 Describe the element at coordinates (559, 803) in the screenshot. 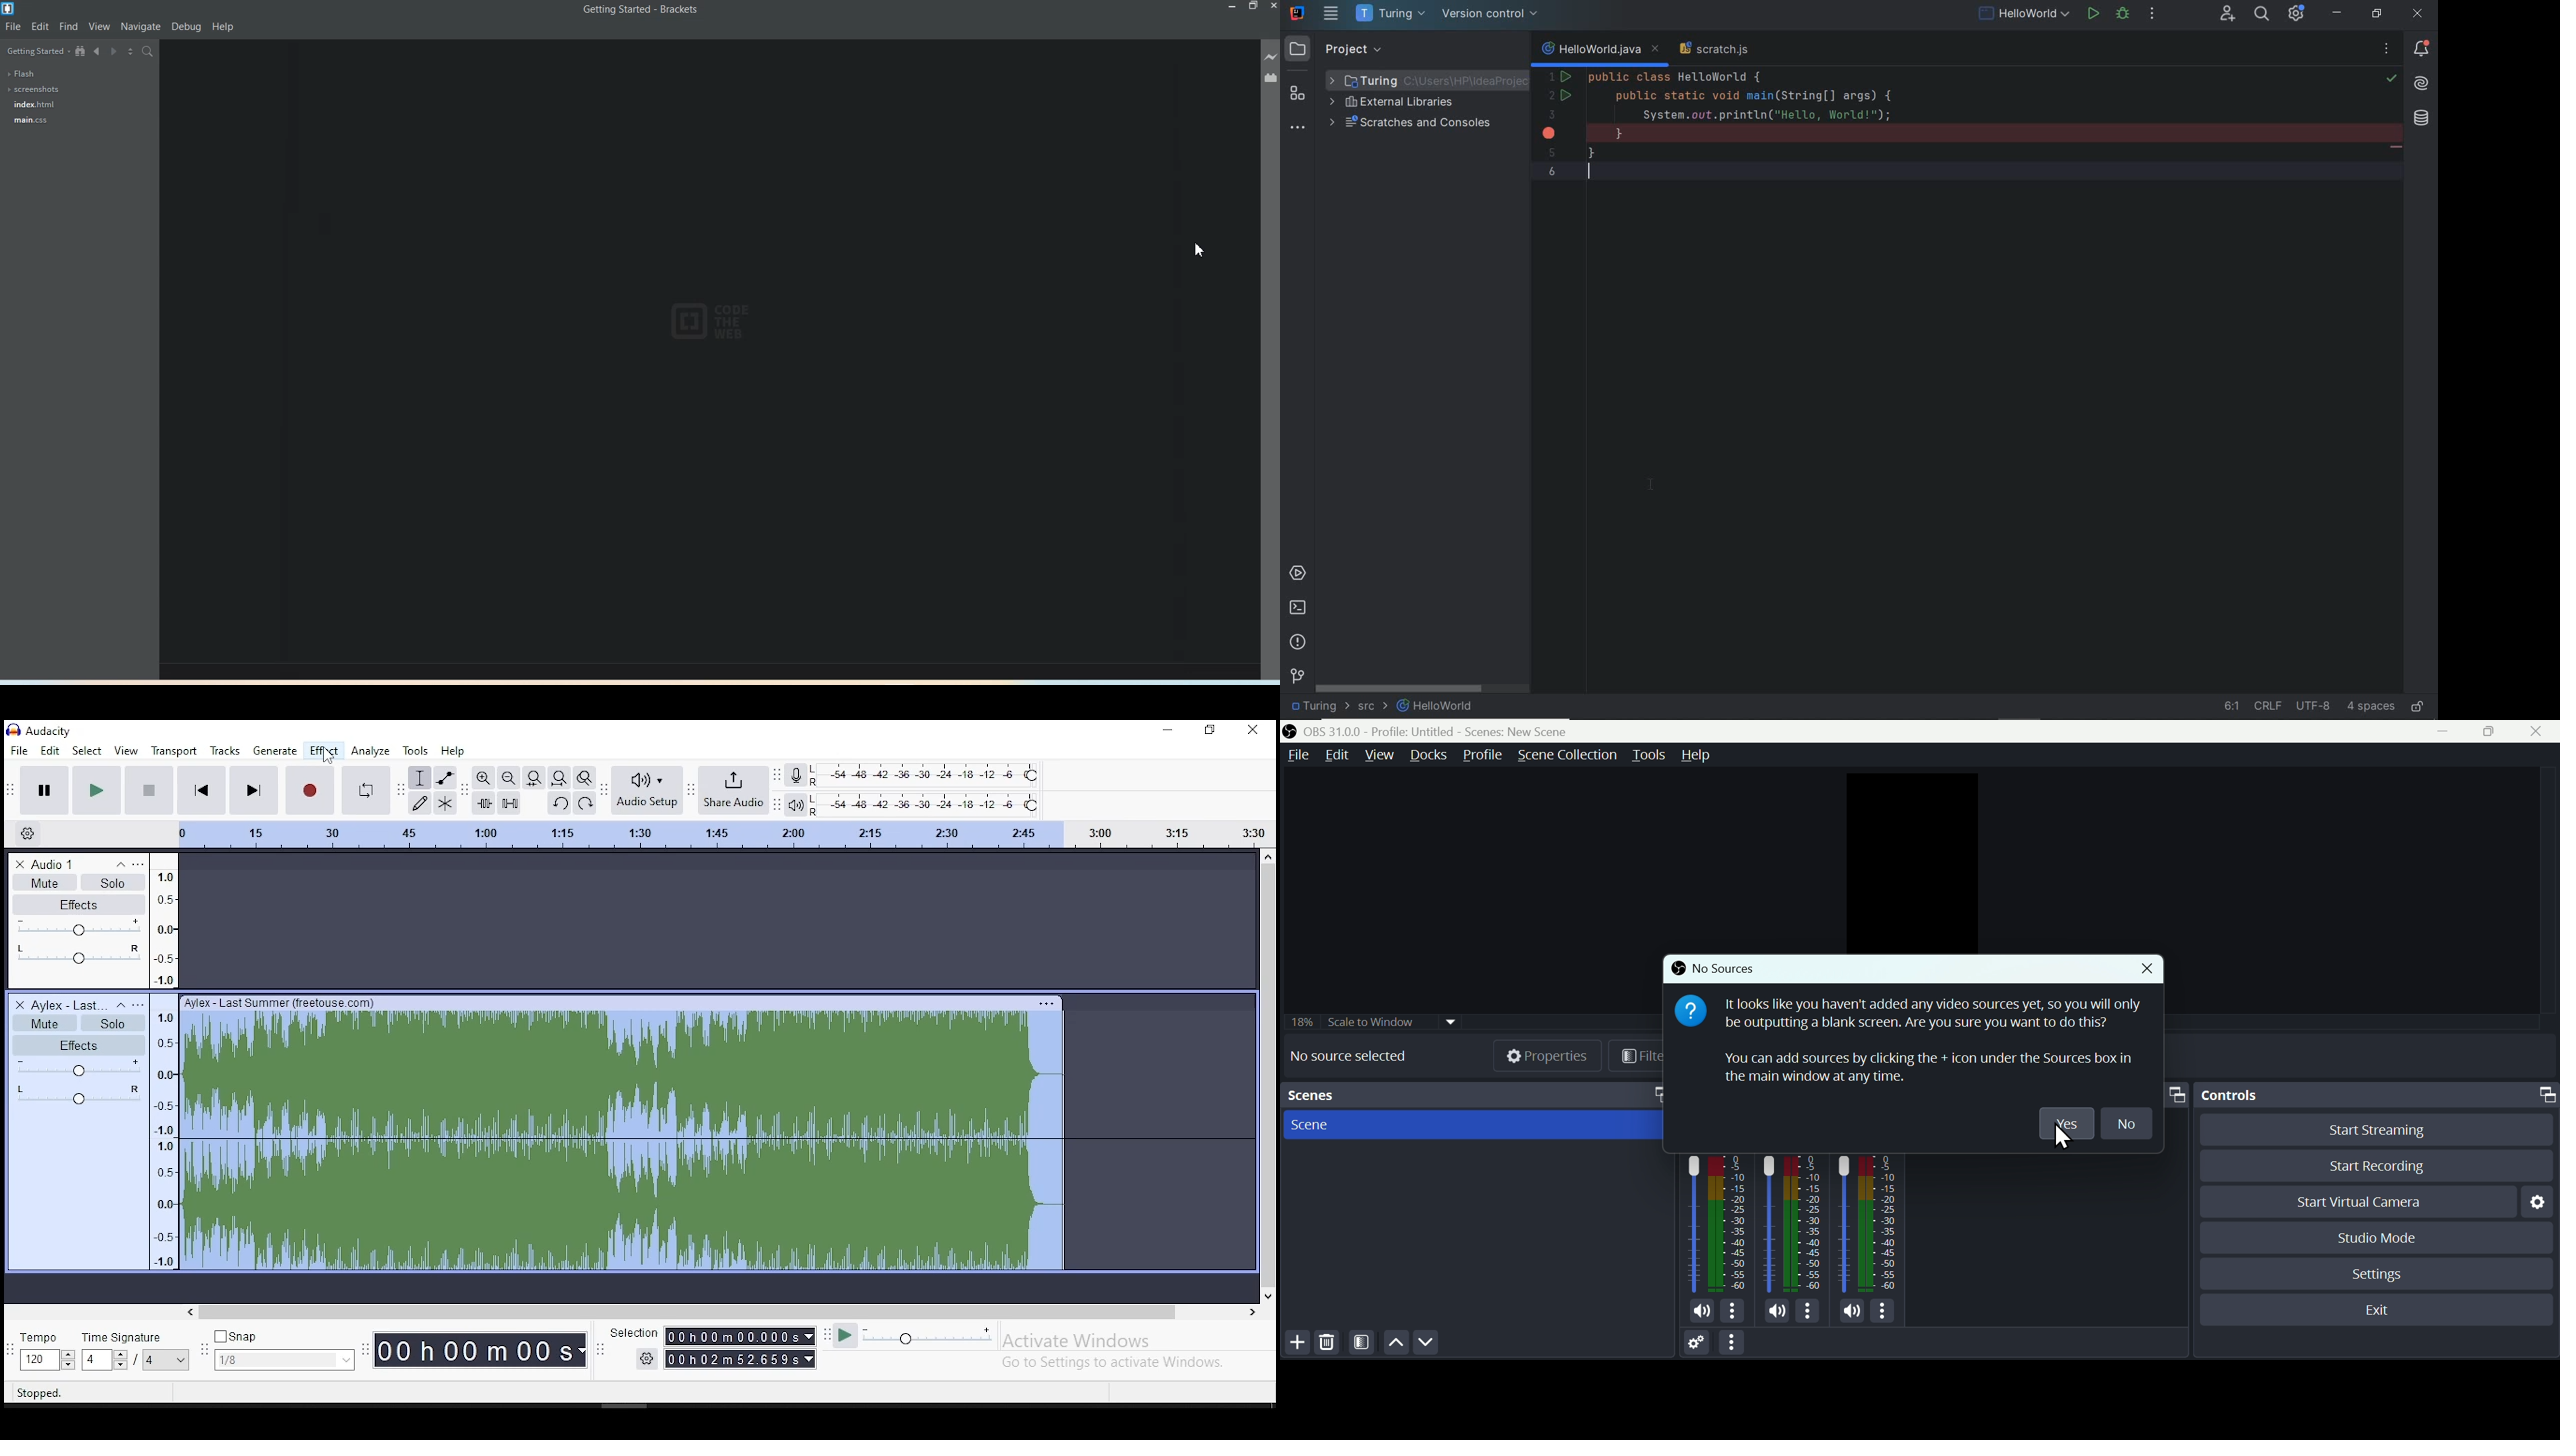

I see `undo` at that location.